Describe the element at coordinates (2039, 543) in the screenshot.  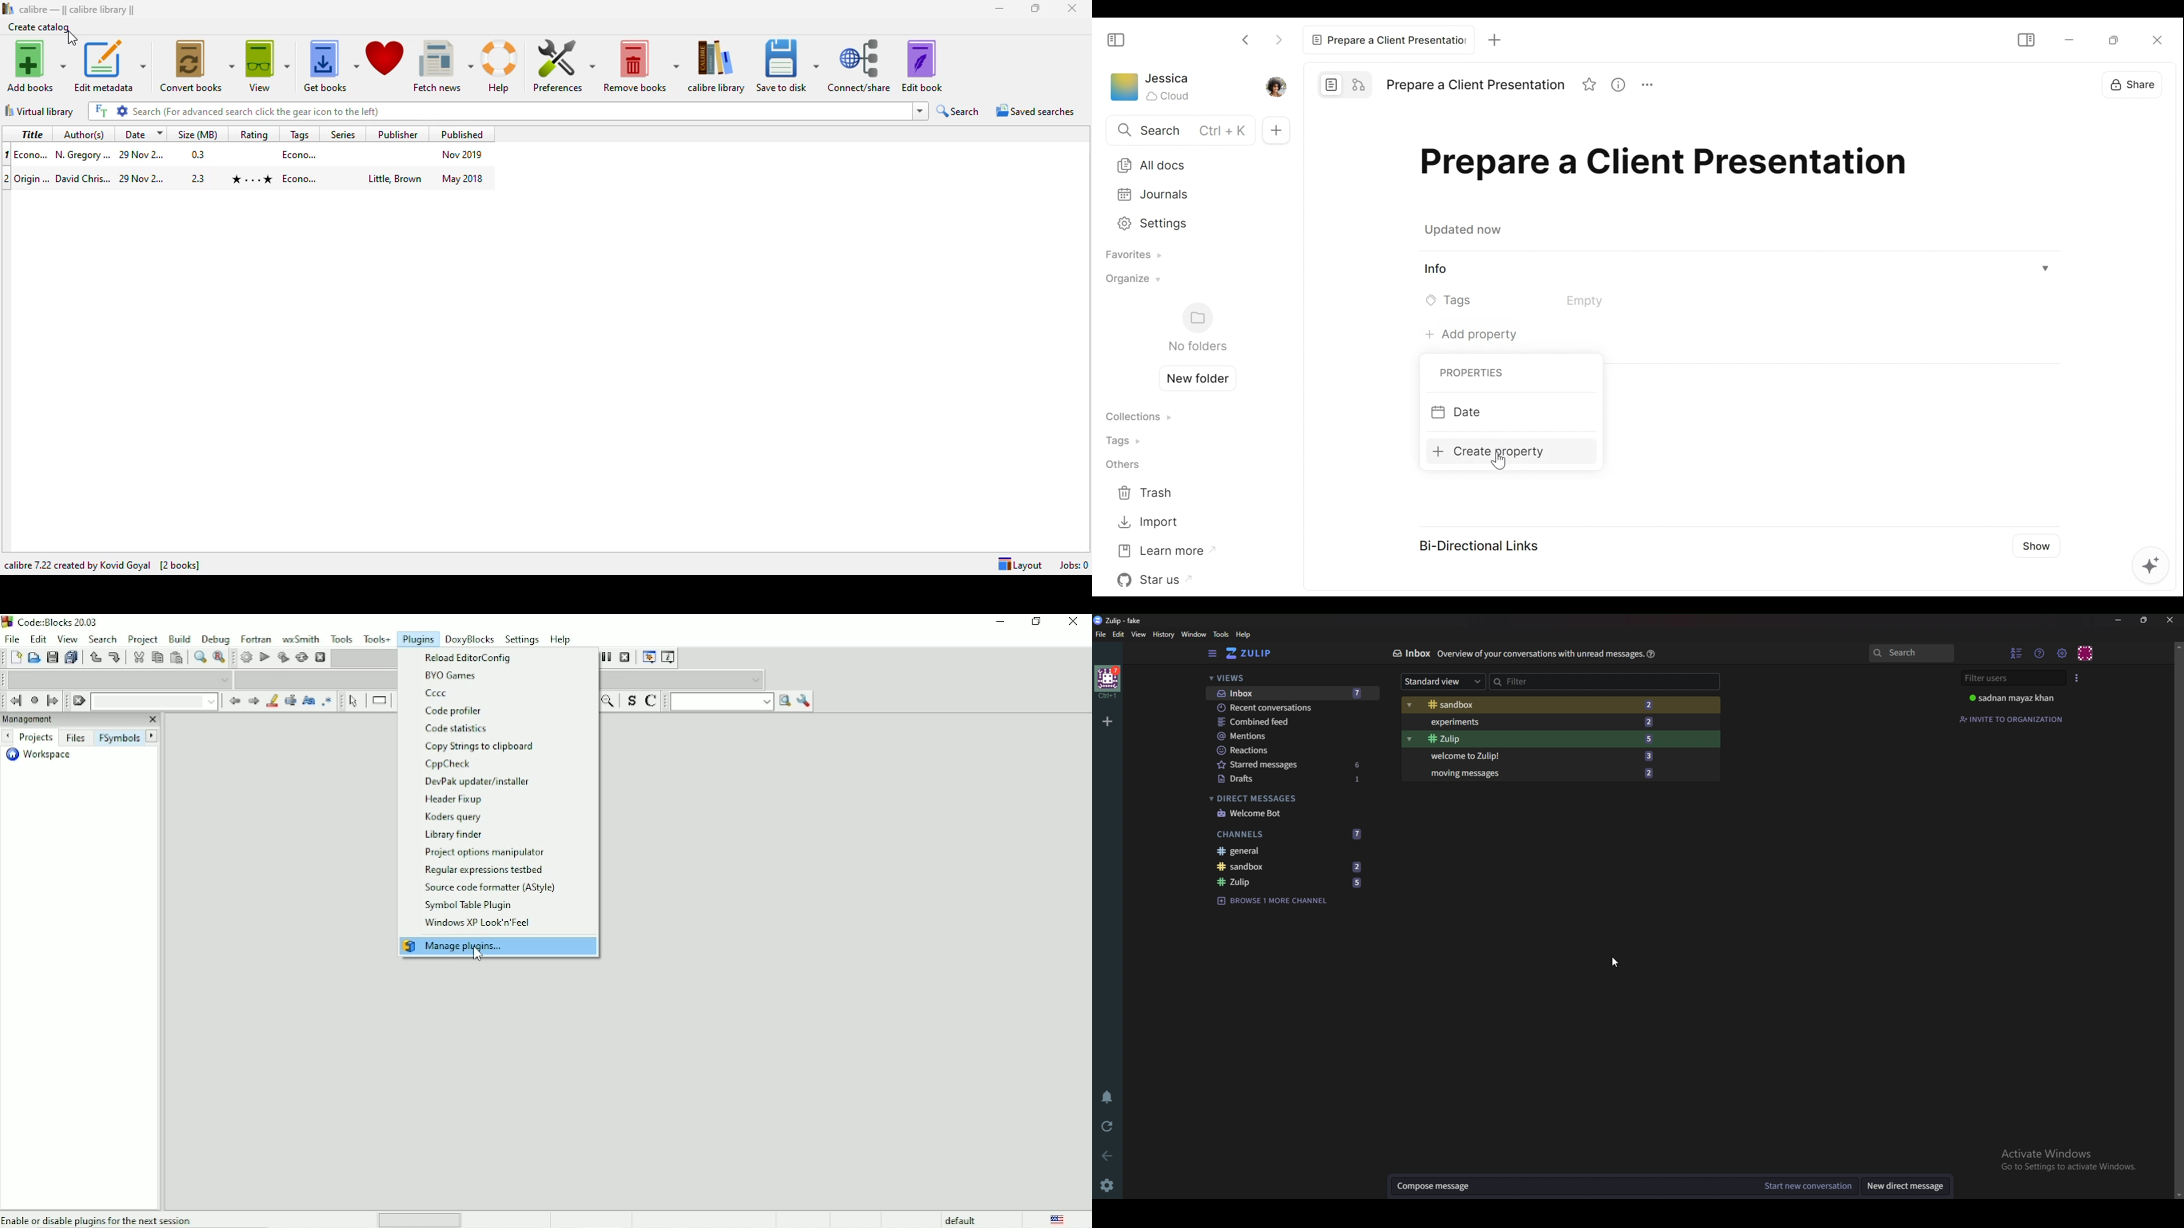
I see `Show` at that location.